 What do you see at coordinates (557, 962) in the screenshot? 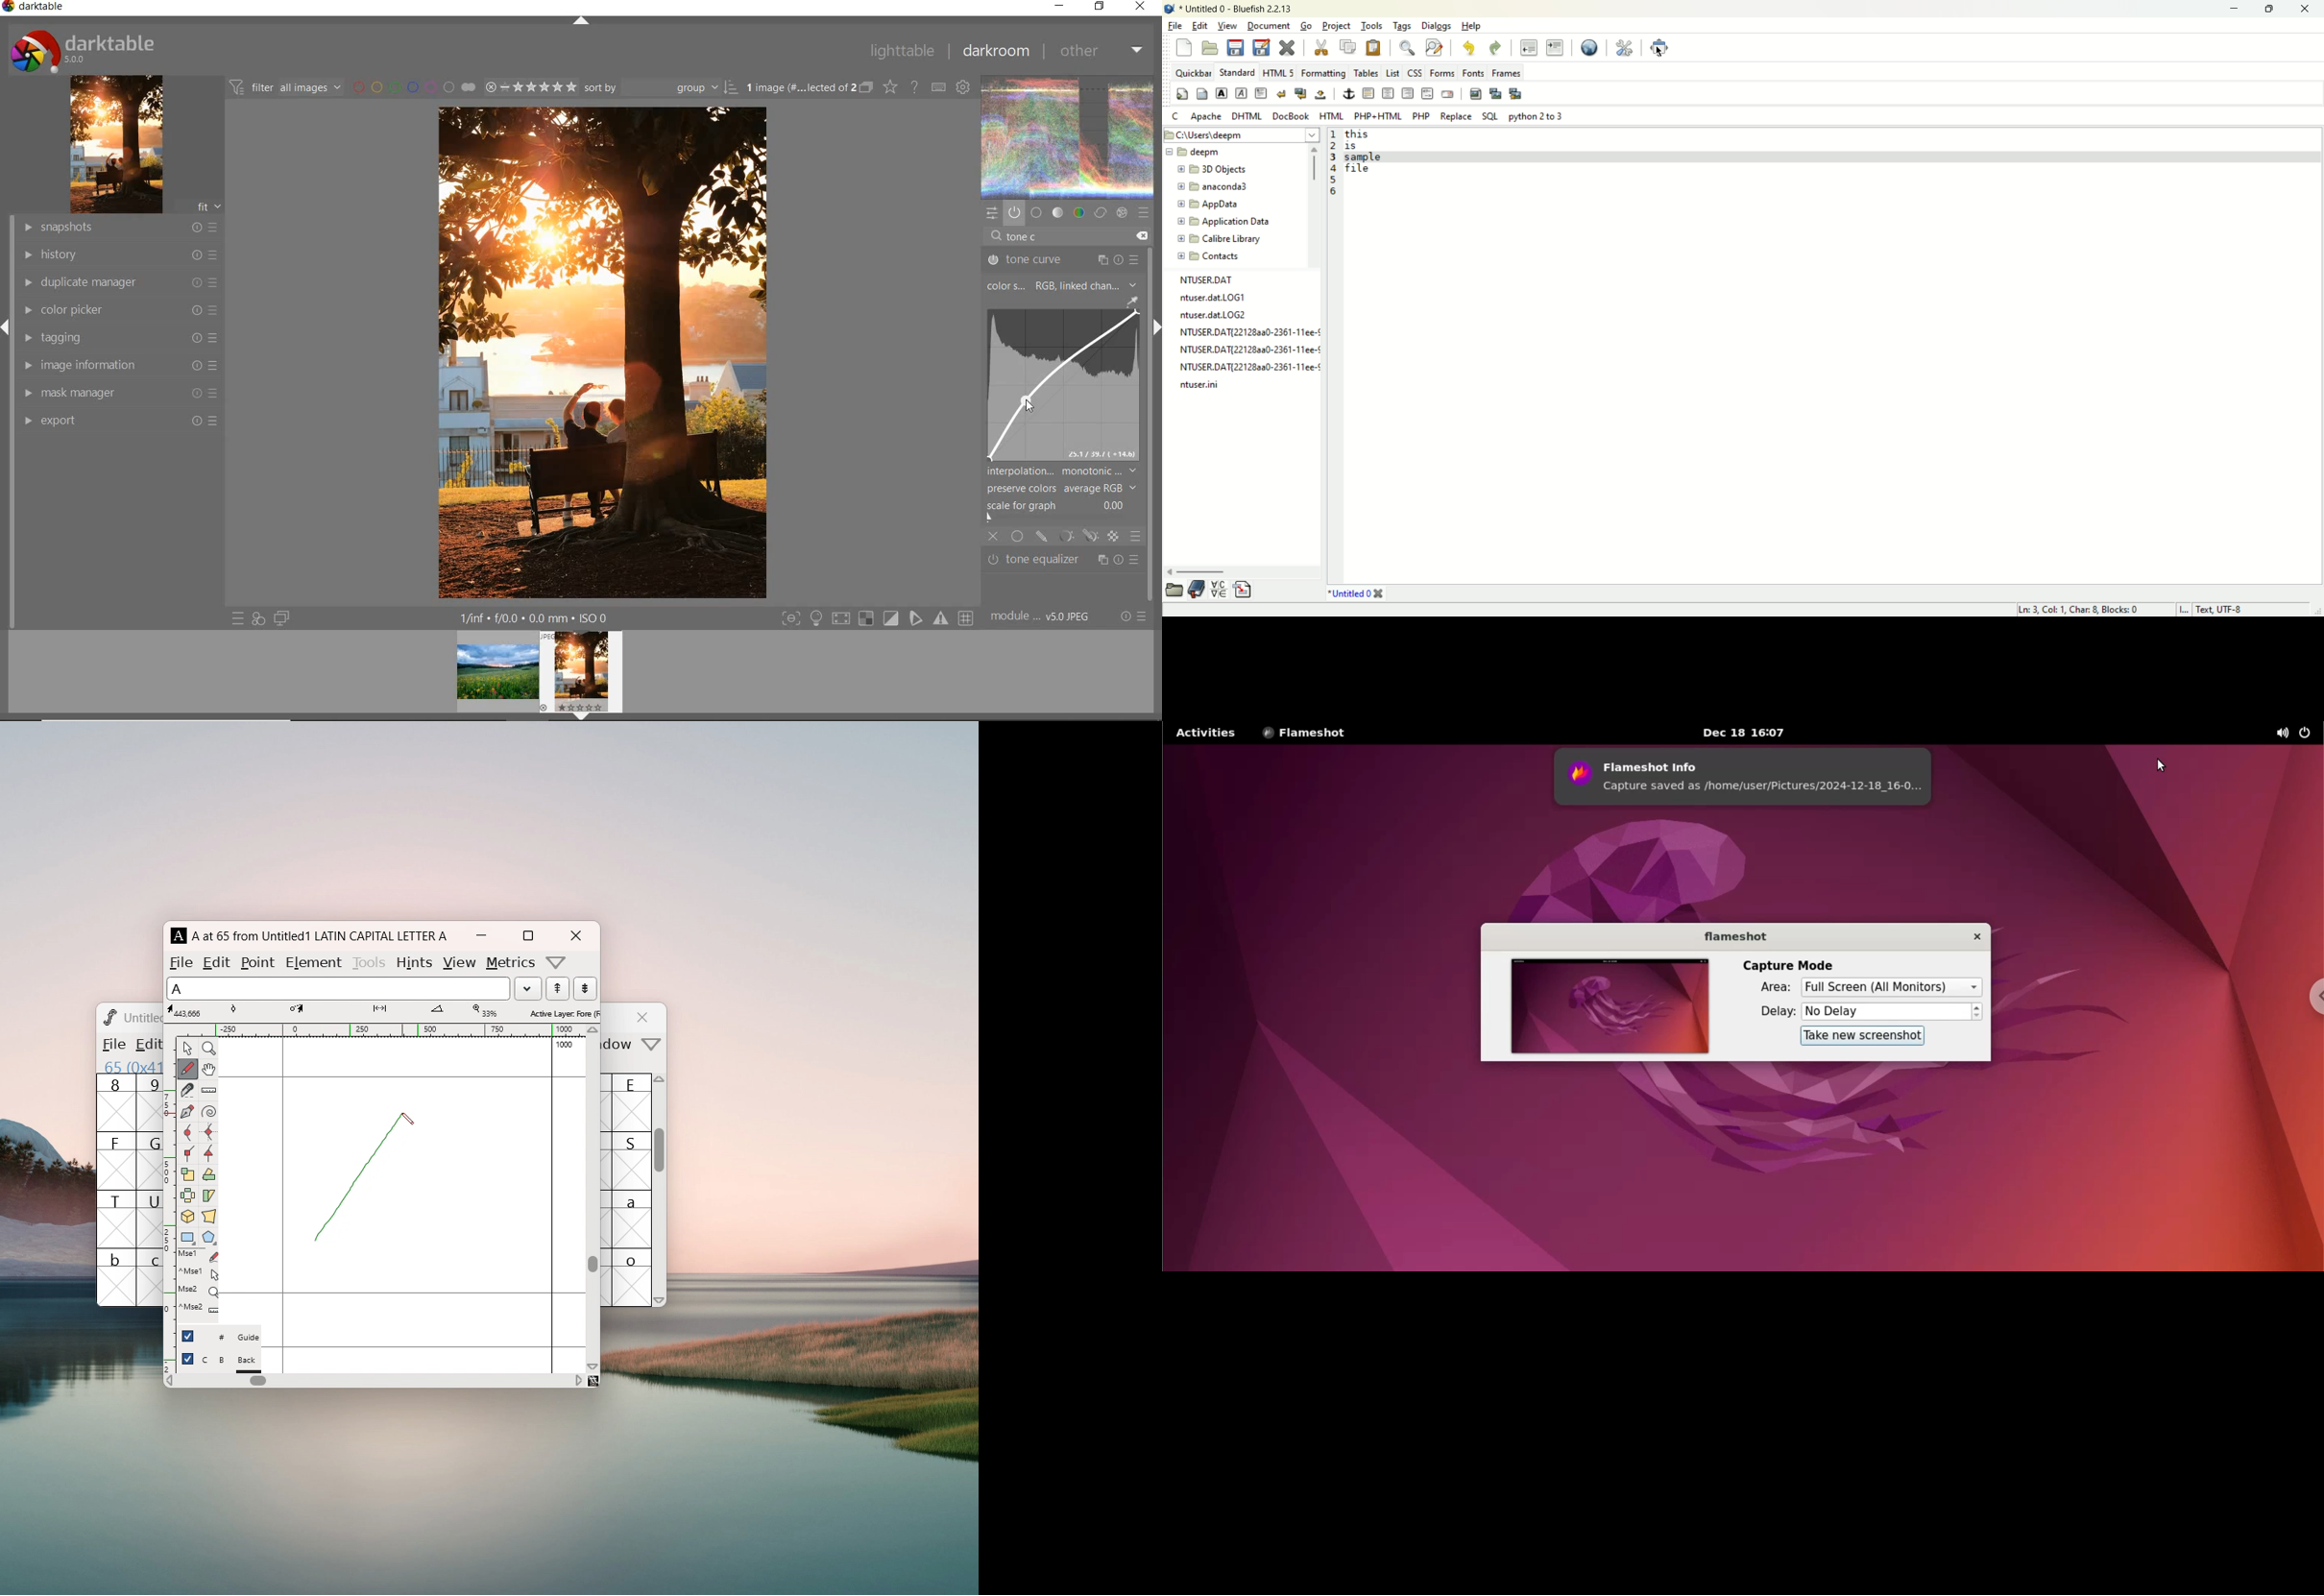
I see `more options` at bounding box center [557, 962].